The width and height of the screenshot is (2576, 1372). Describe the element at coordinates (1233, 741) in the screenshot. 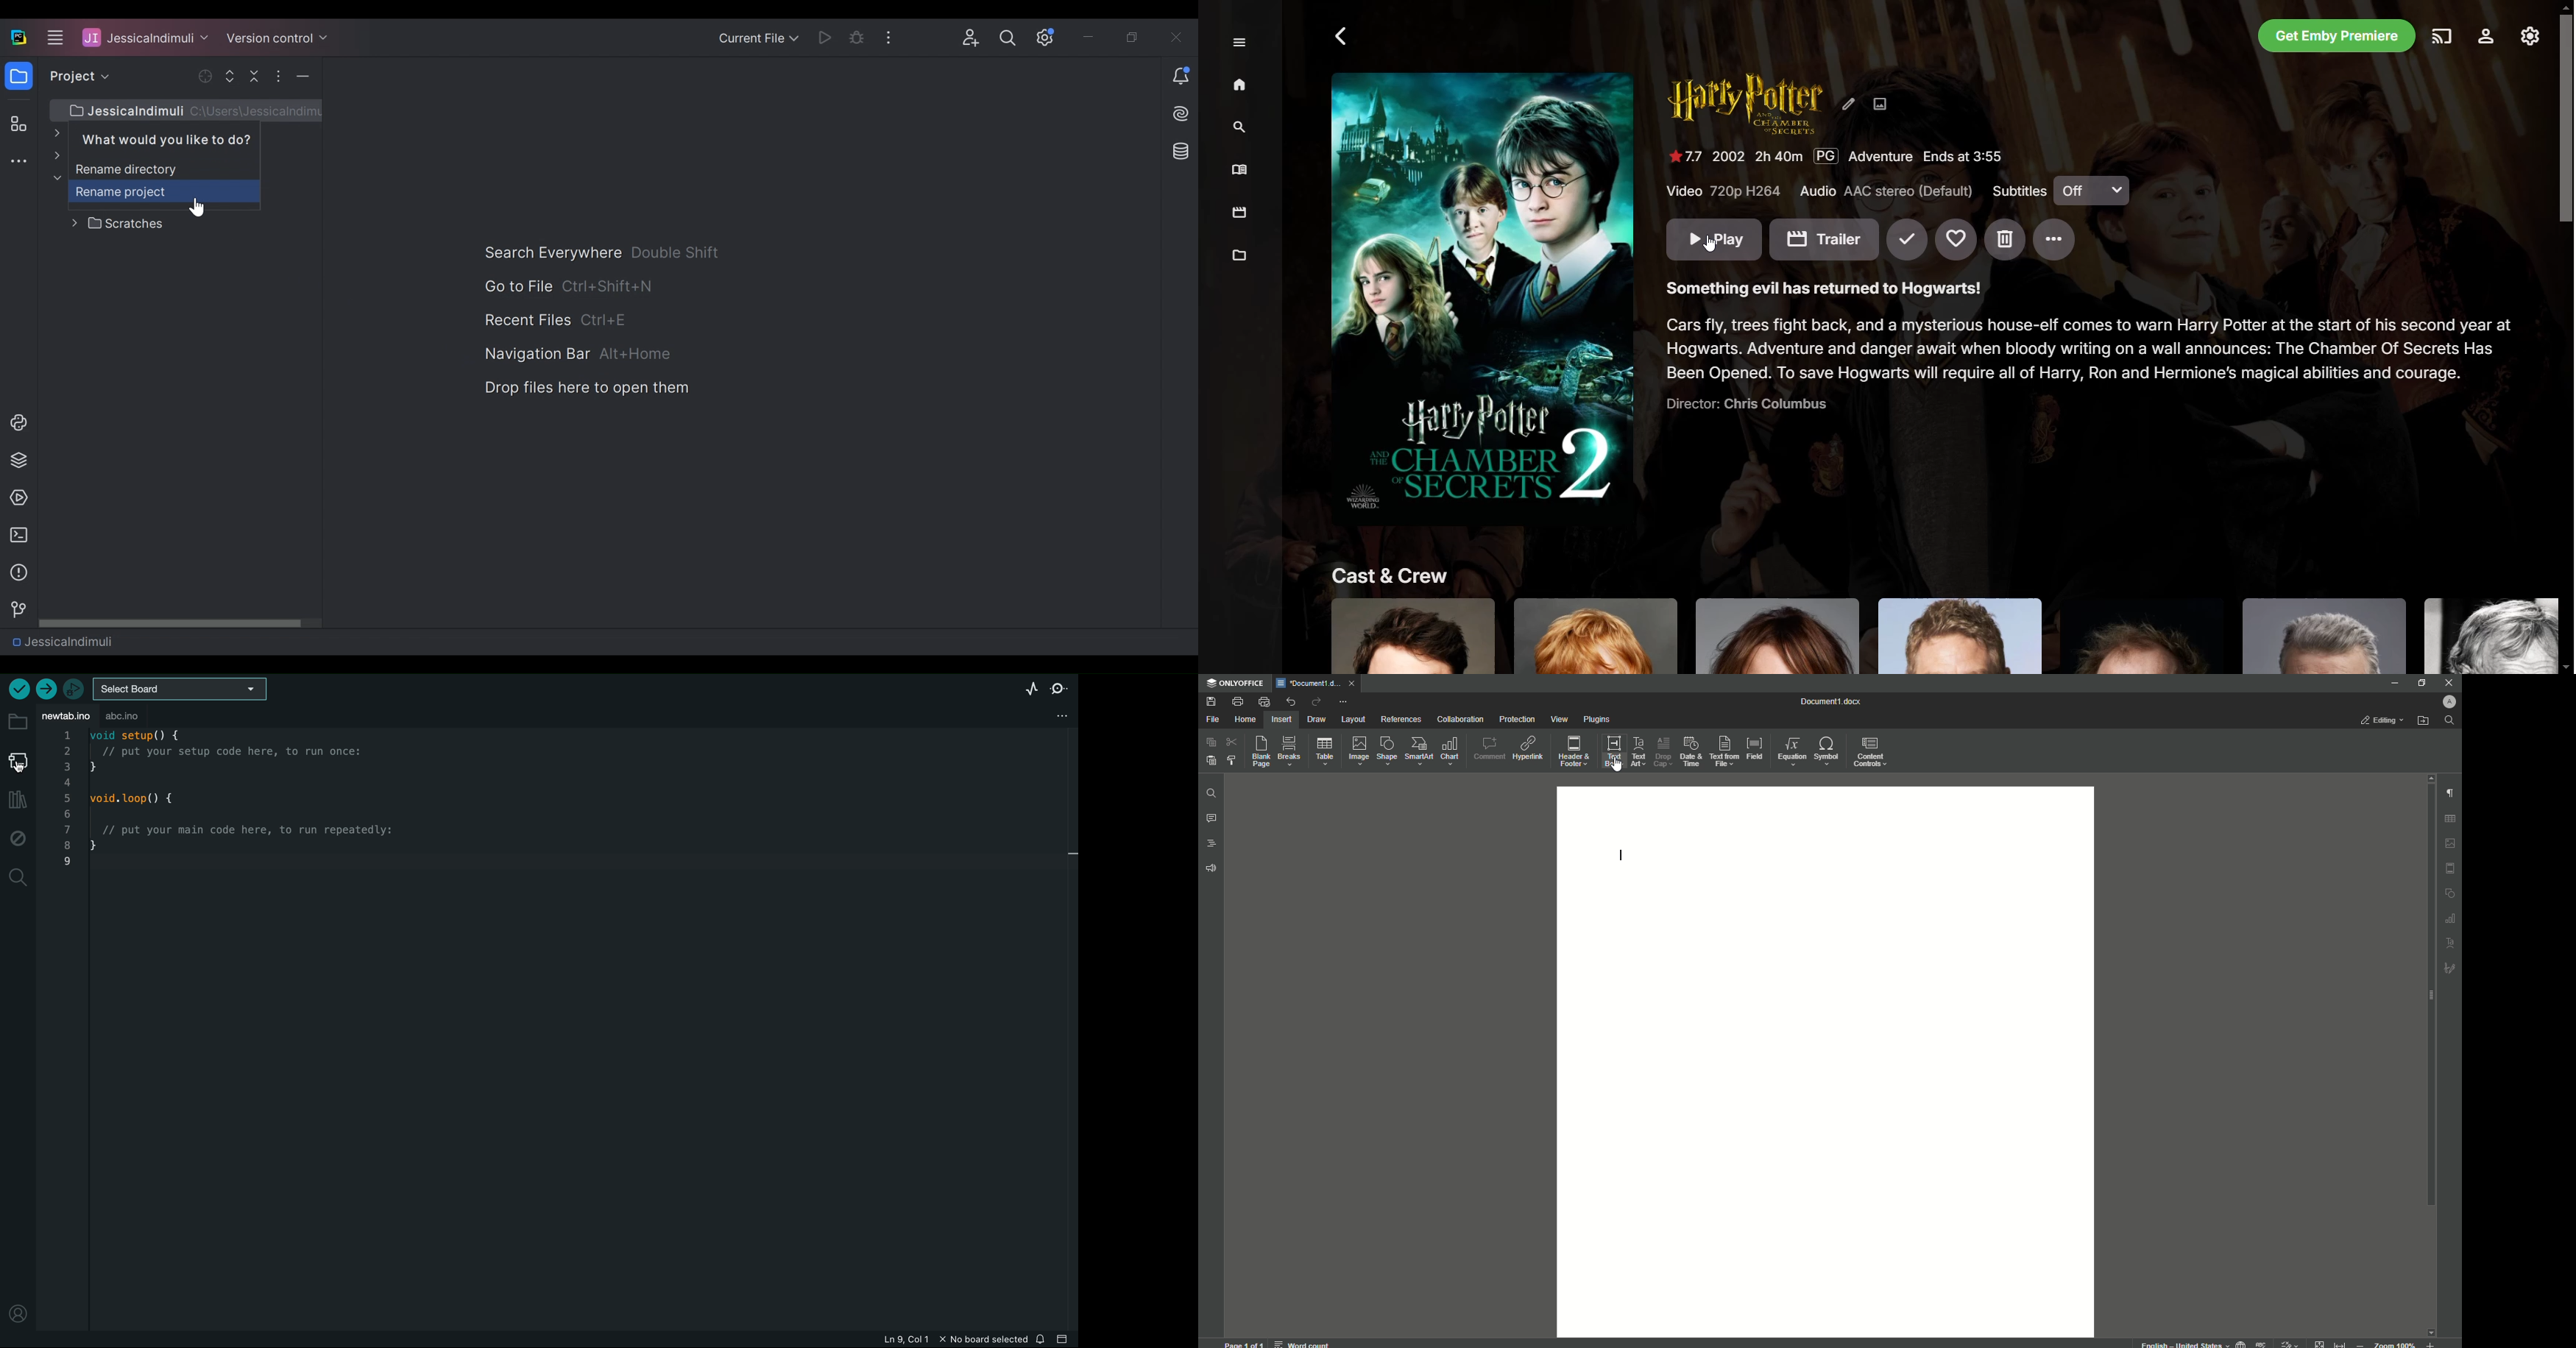

I see `Cut` at that location.